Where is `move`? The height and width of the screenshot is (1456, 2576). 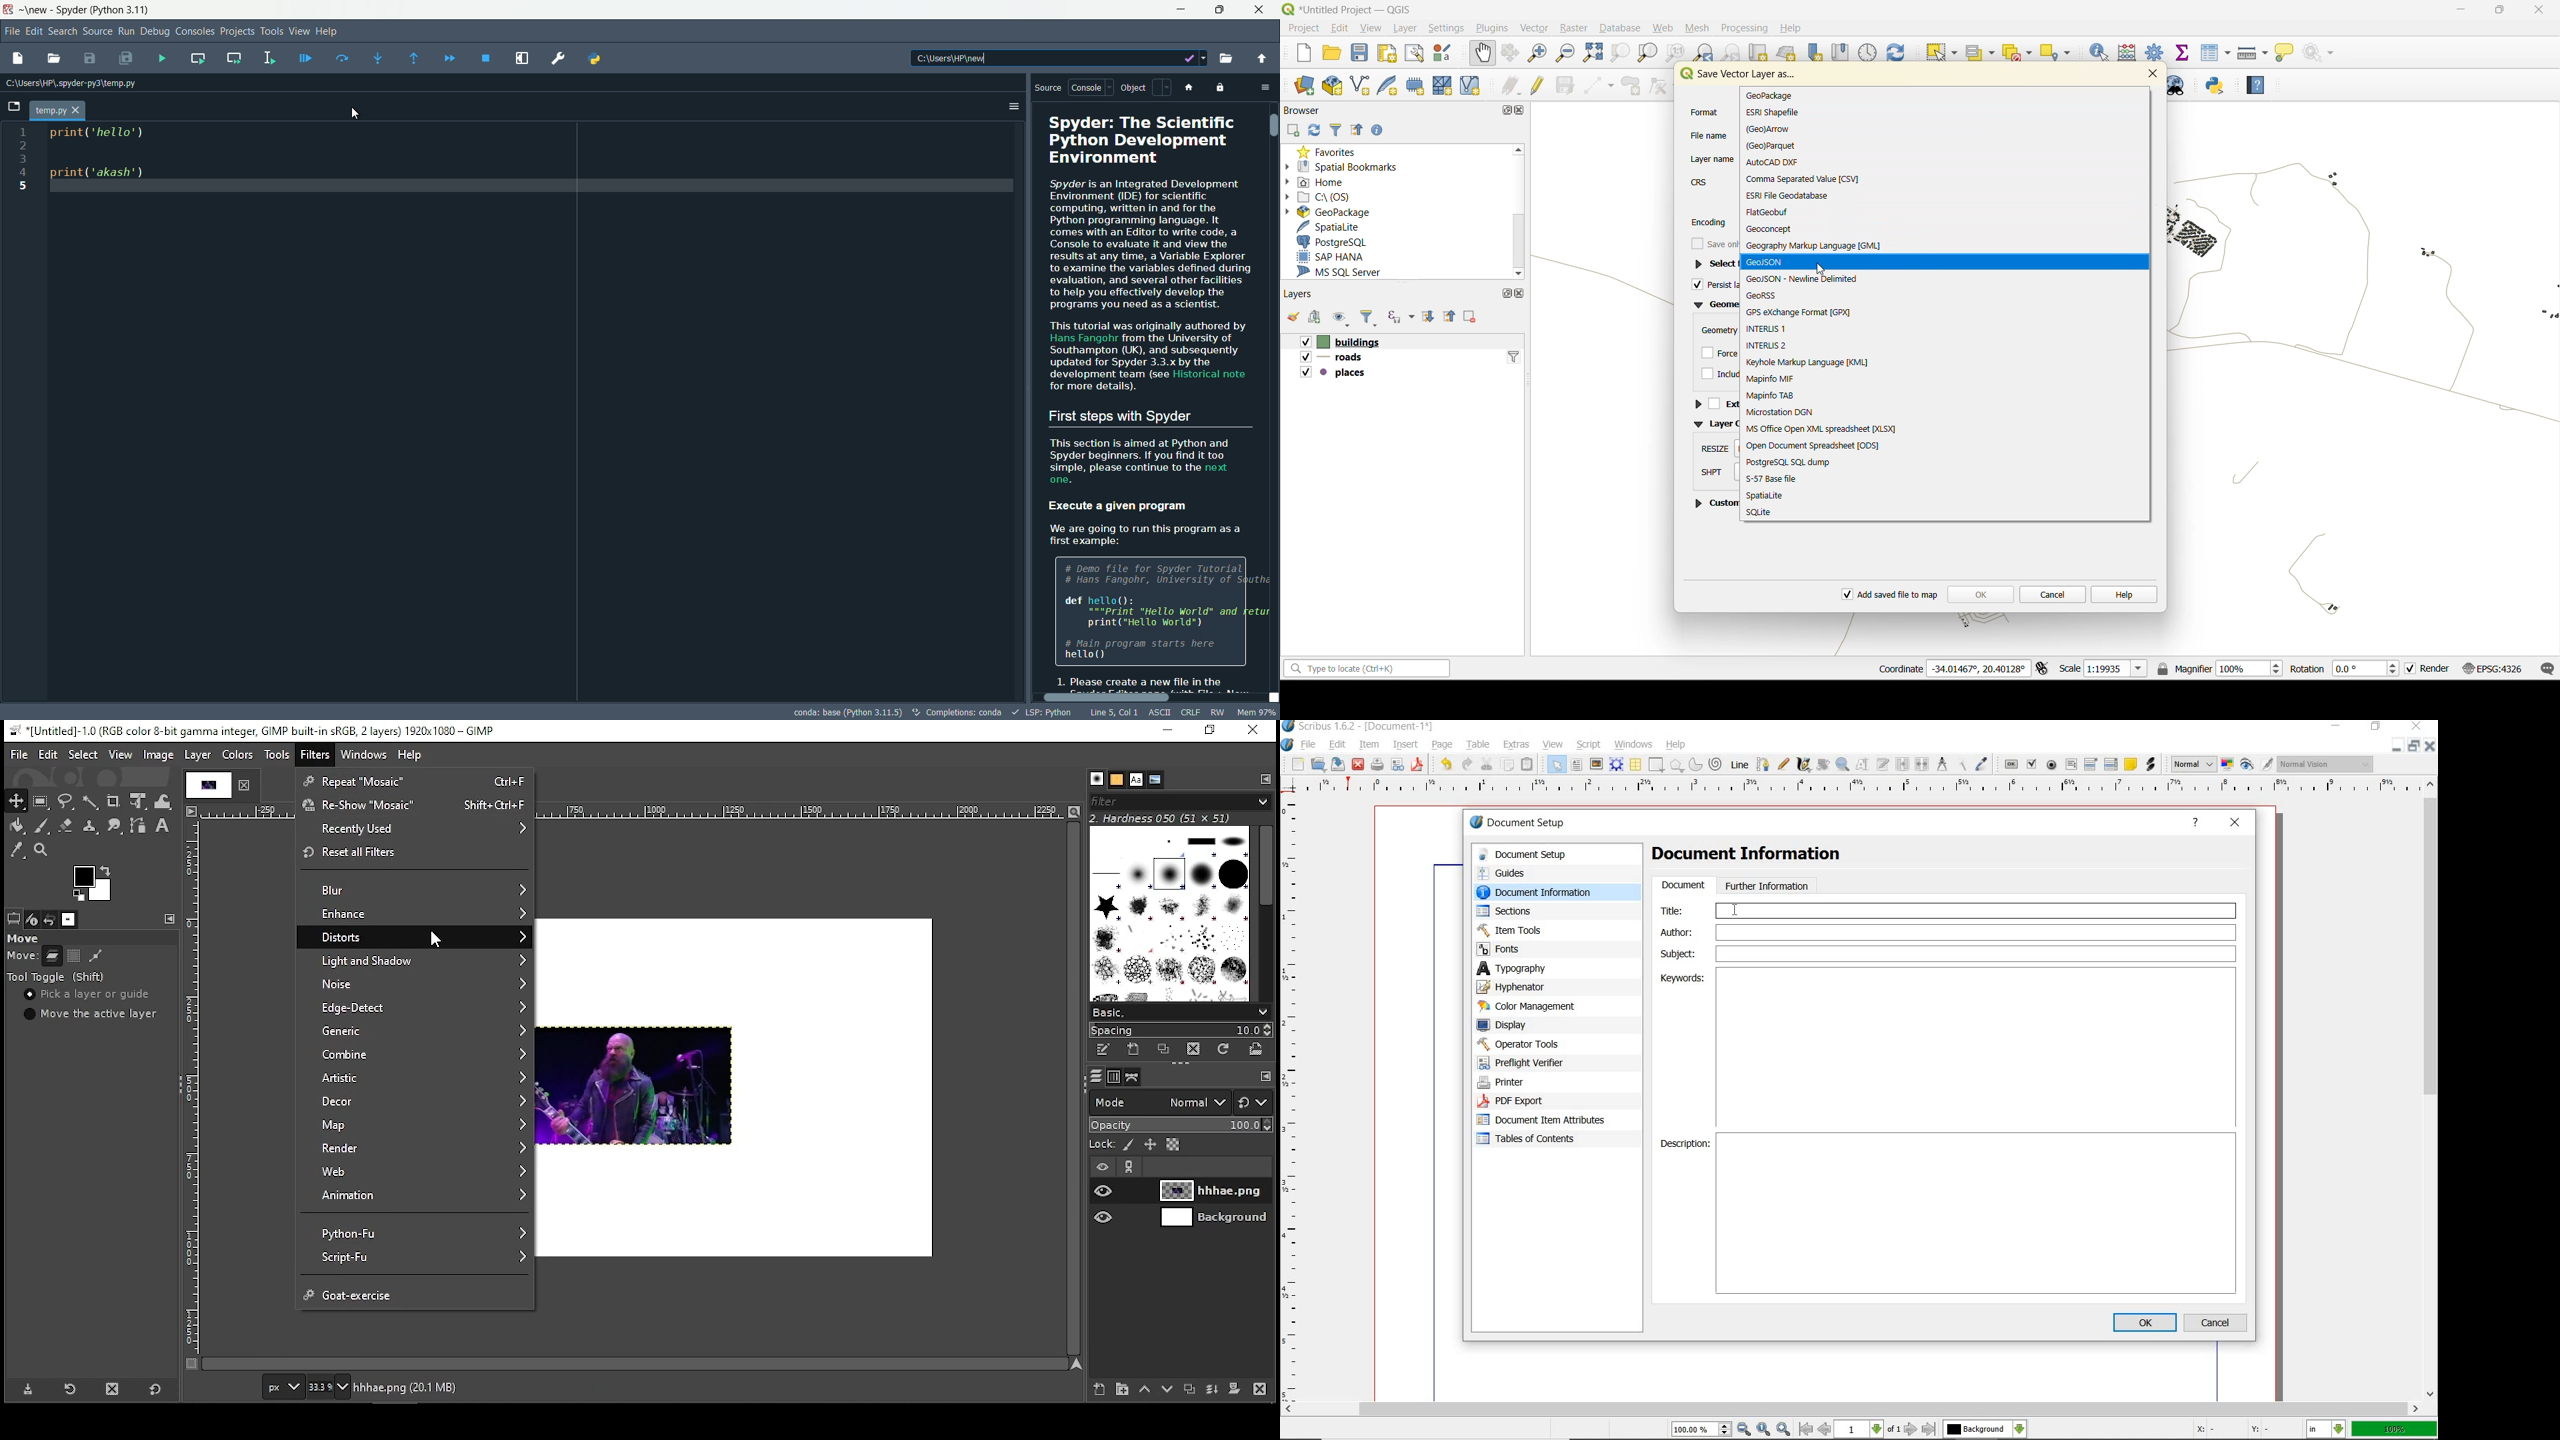 move is located at coordinates (23, 956).